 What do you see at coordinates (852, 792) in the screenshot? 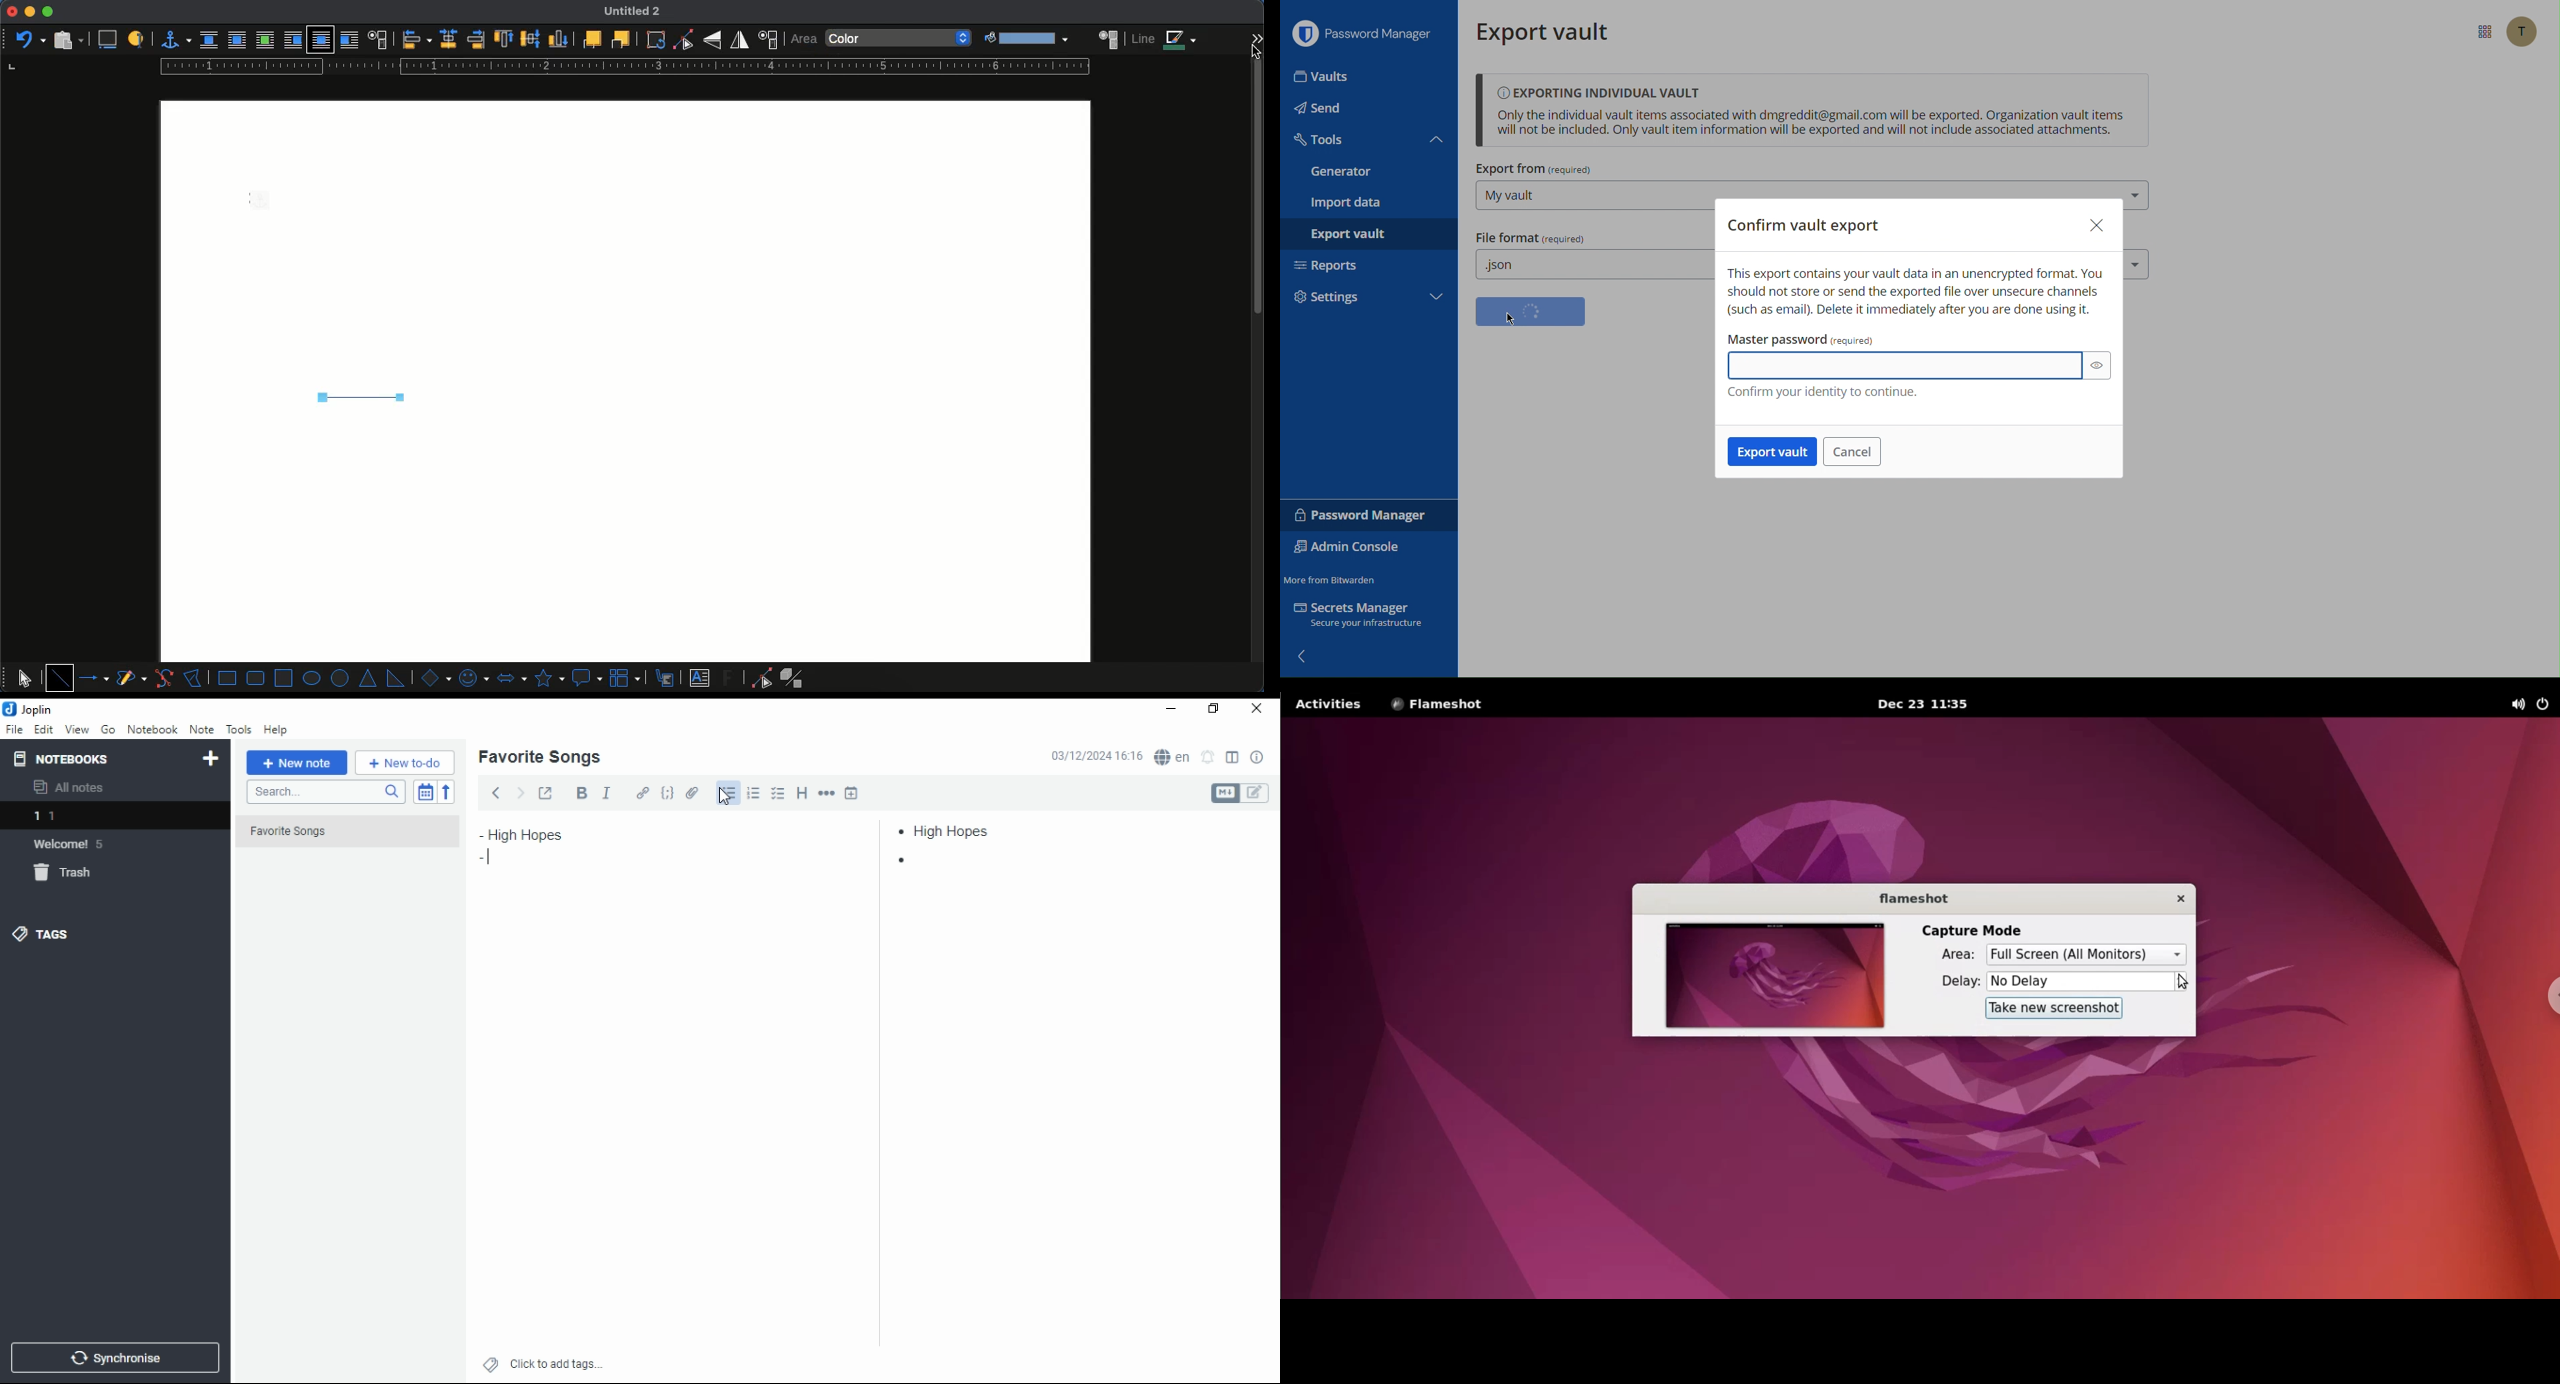
I see `insert time` at bounding box center [852, 792].